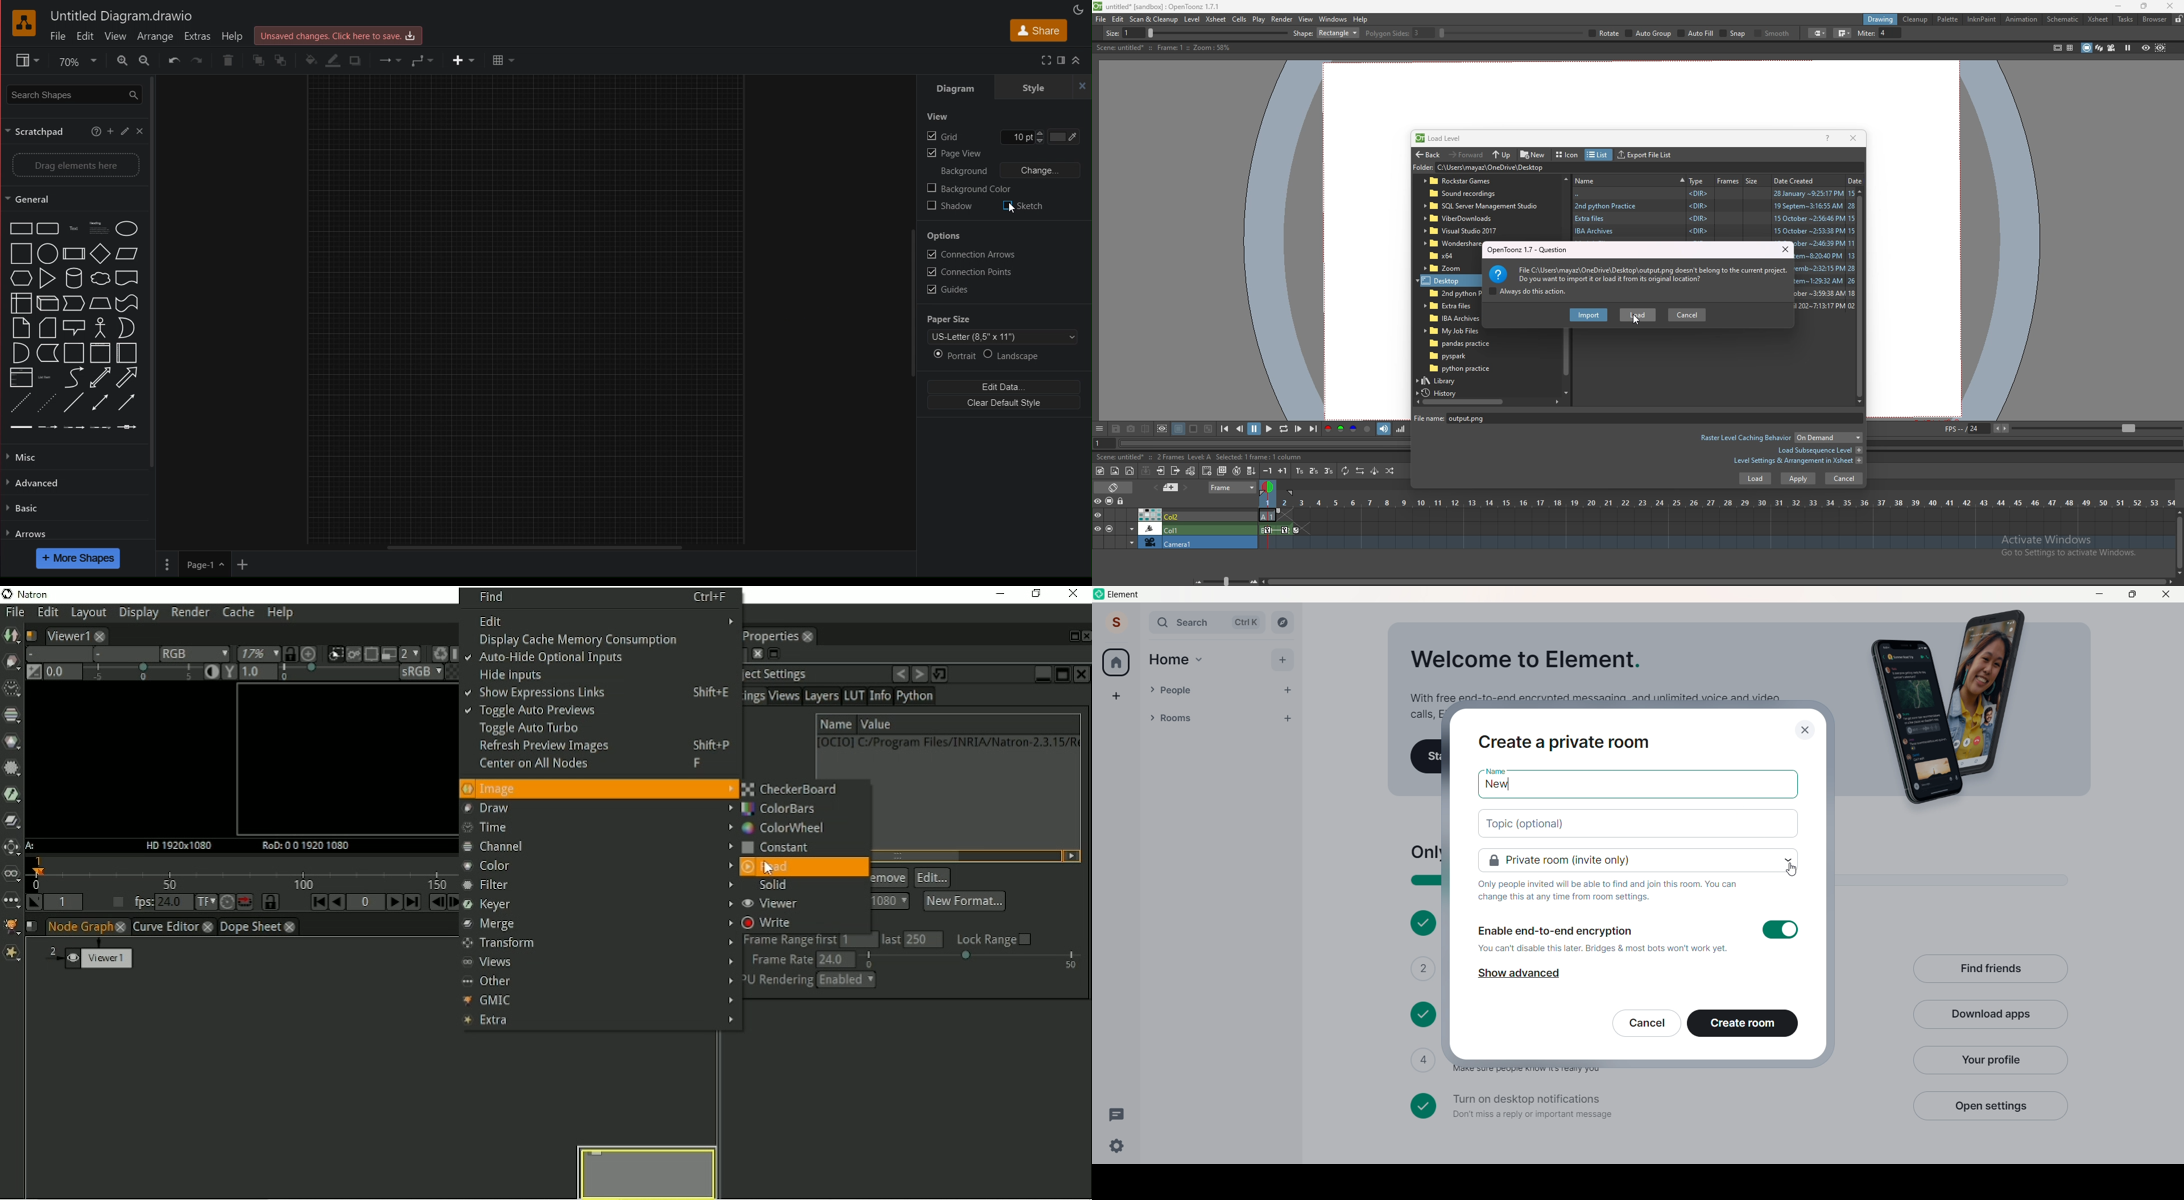 The image size is (2184, 1204). Describe the element at coordinates (1989, 1061) in the screenshot. I see `Your Profile` at that location.